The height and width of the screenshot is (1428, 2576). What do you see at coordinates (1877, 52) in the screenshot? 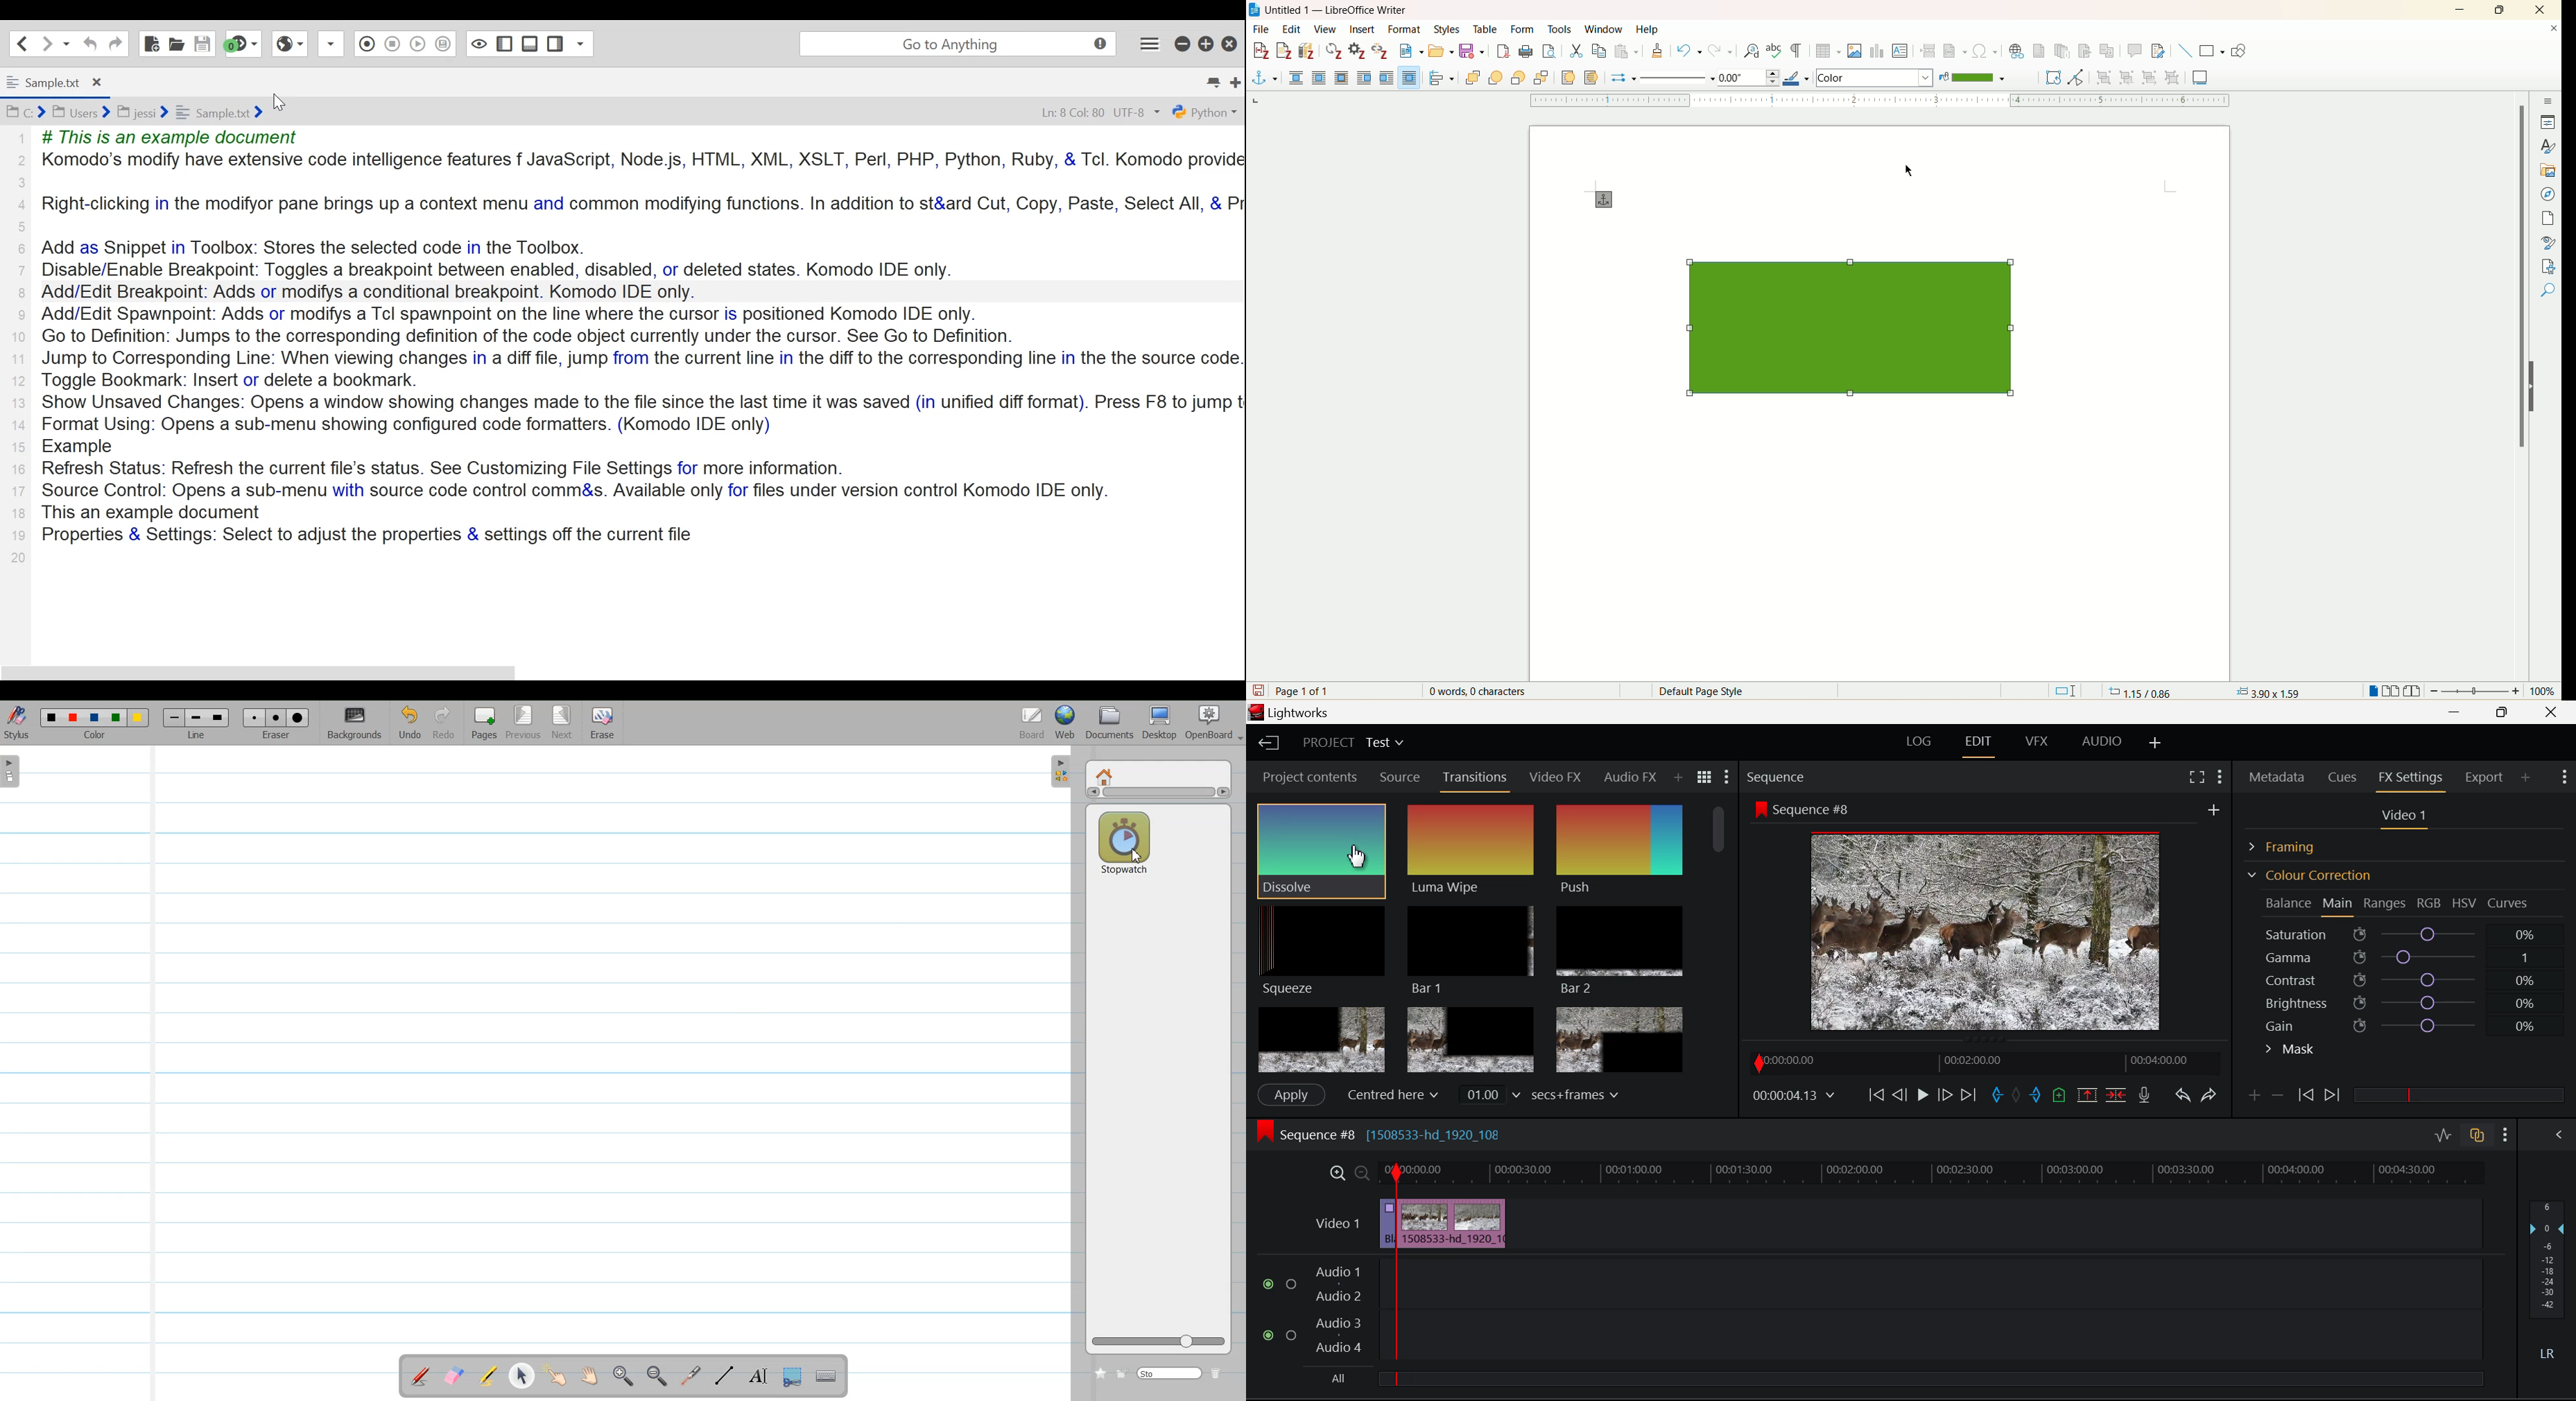
I see `insert chart` at bounding box center [1877, 52].